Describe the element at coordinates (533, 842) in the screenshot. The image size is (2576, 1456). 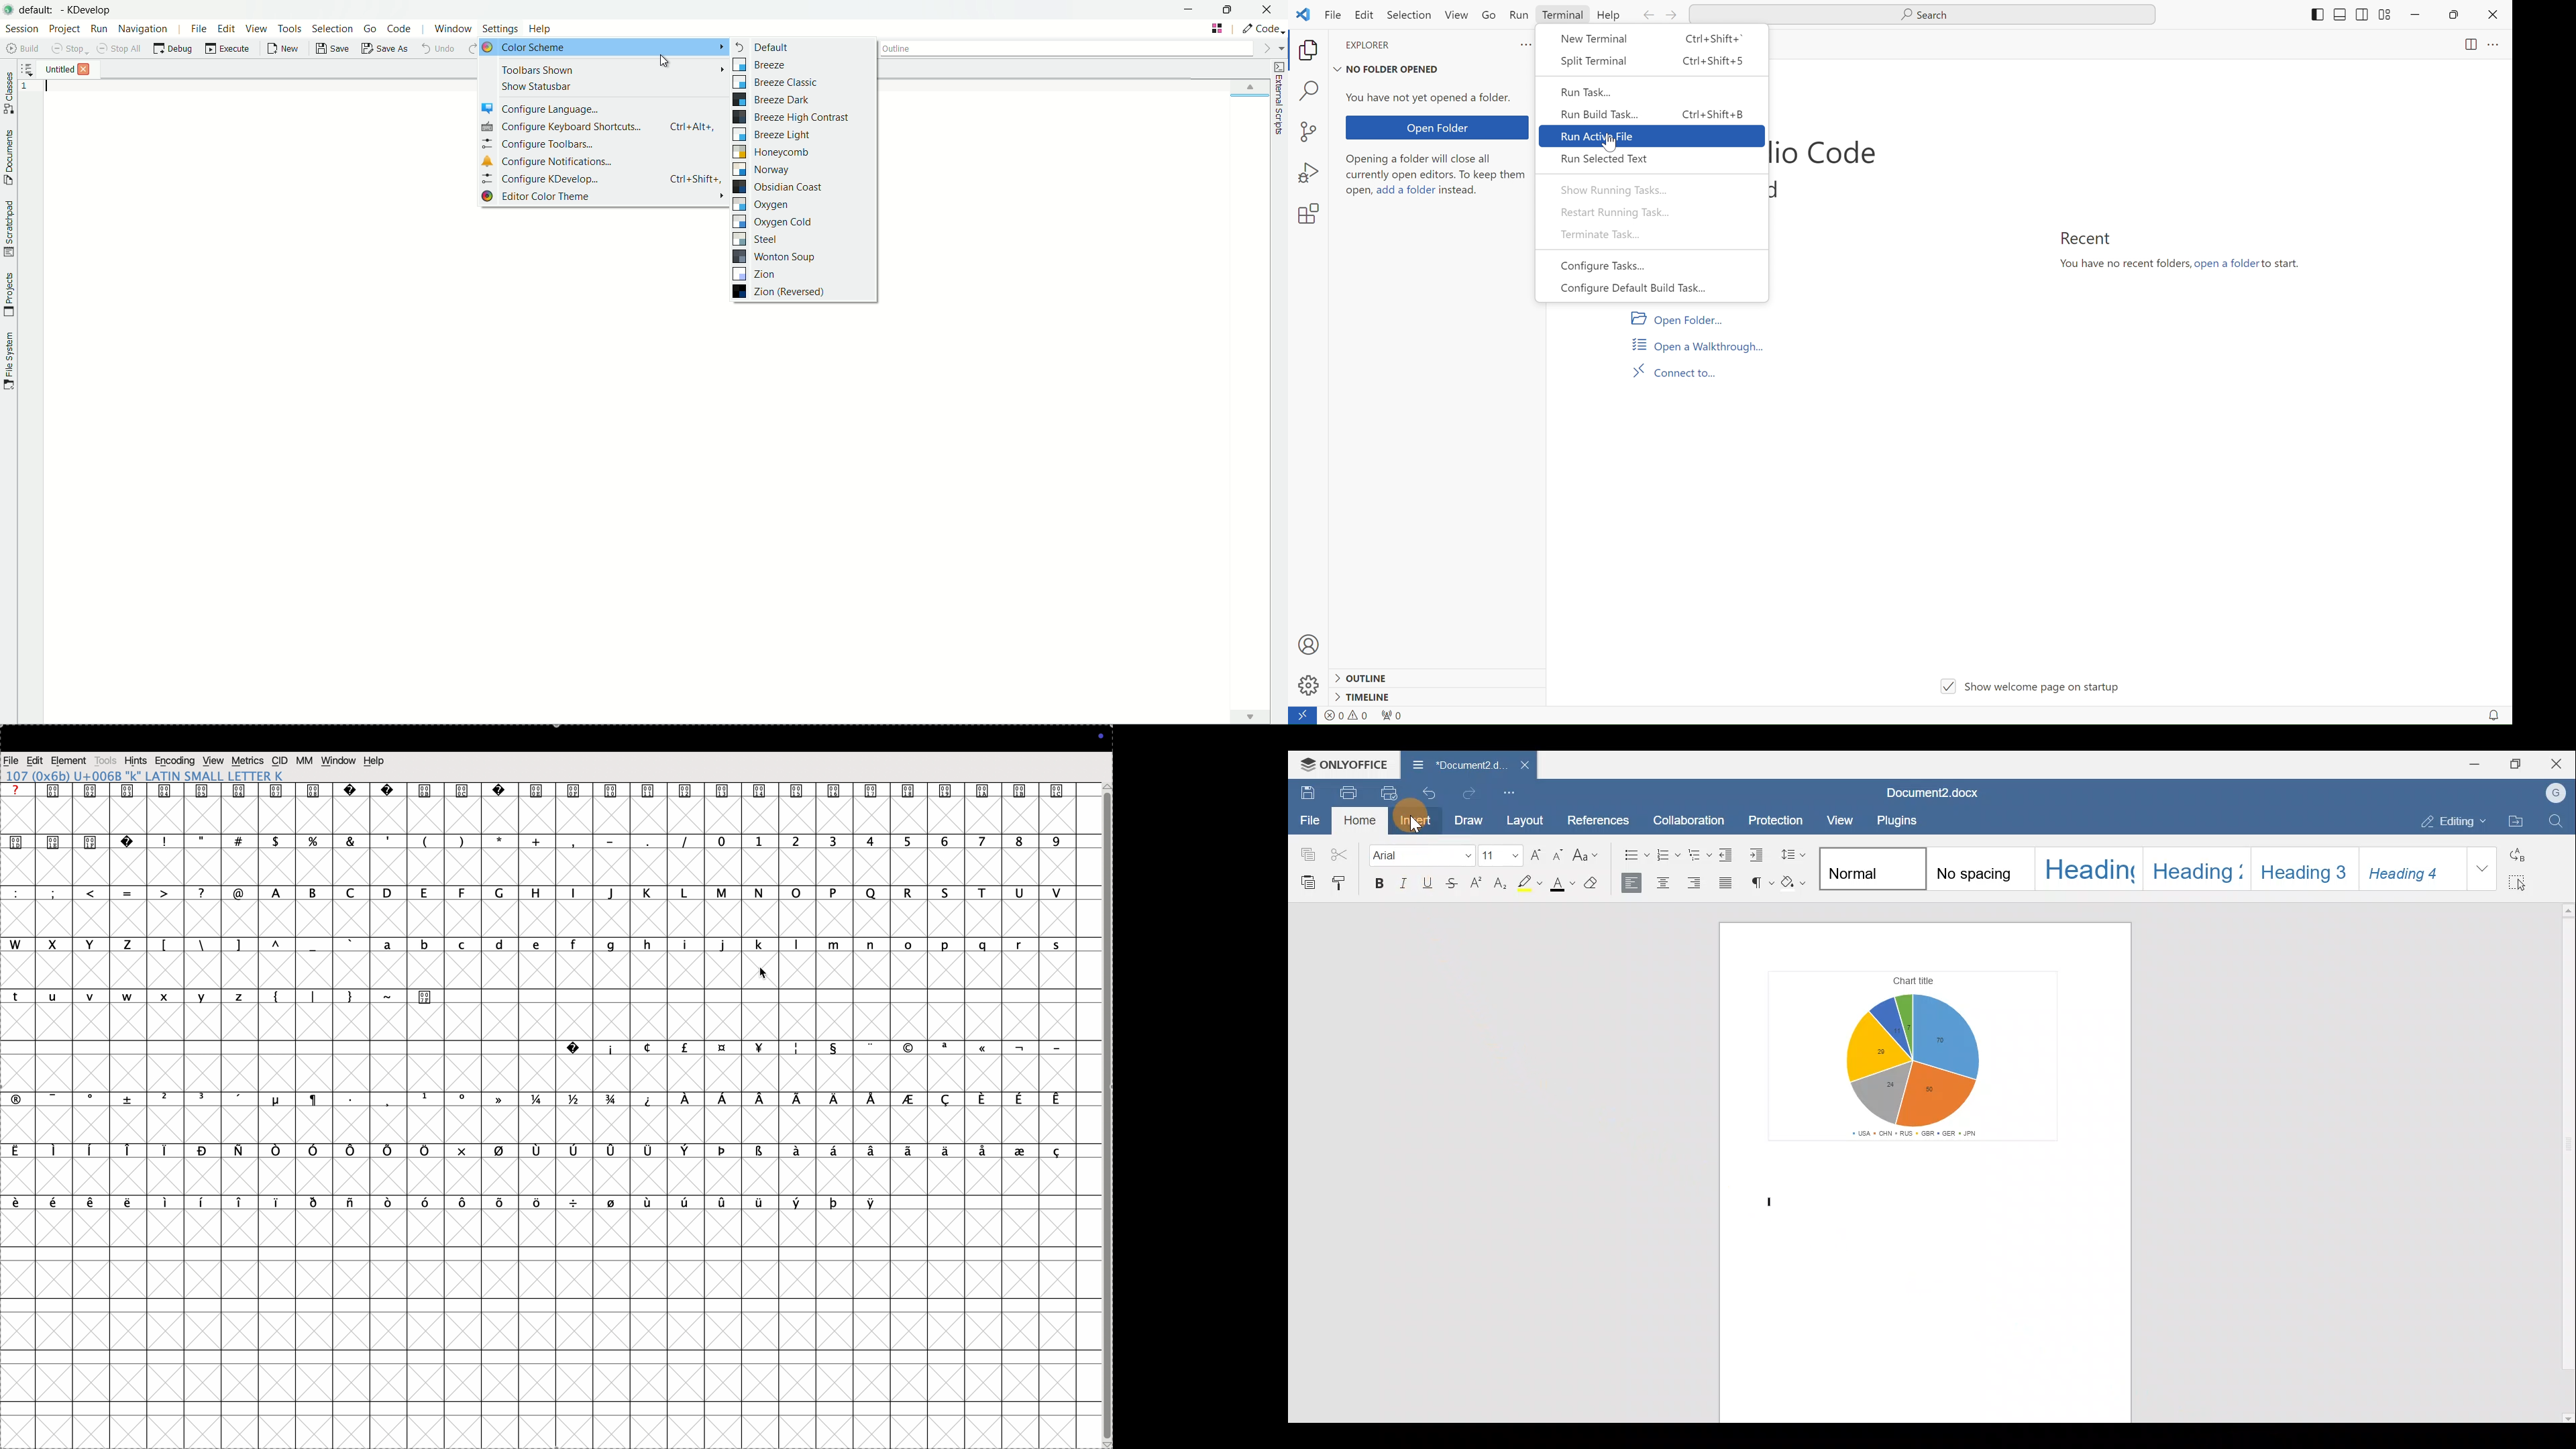
I see `+` at that location.